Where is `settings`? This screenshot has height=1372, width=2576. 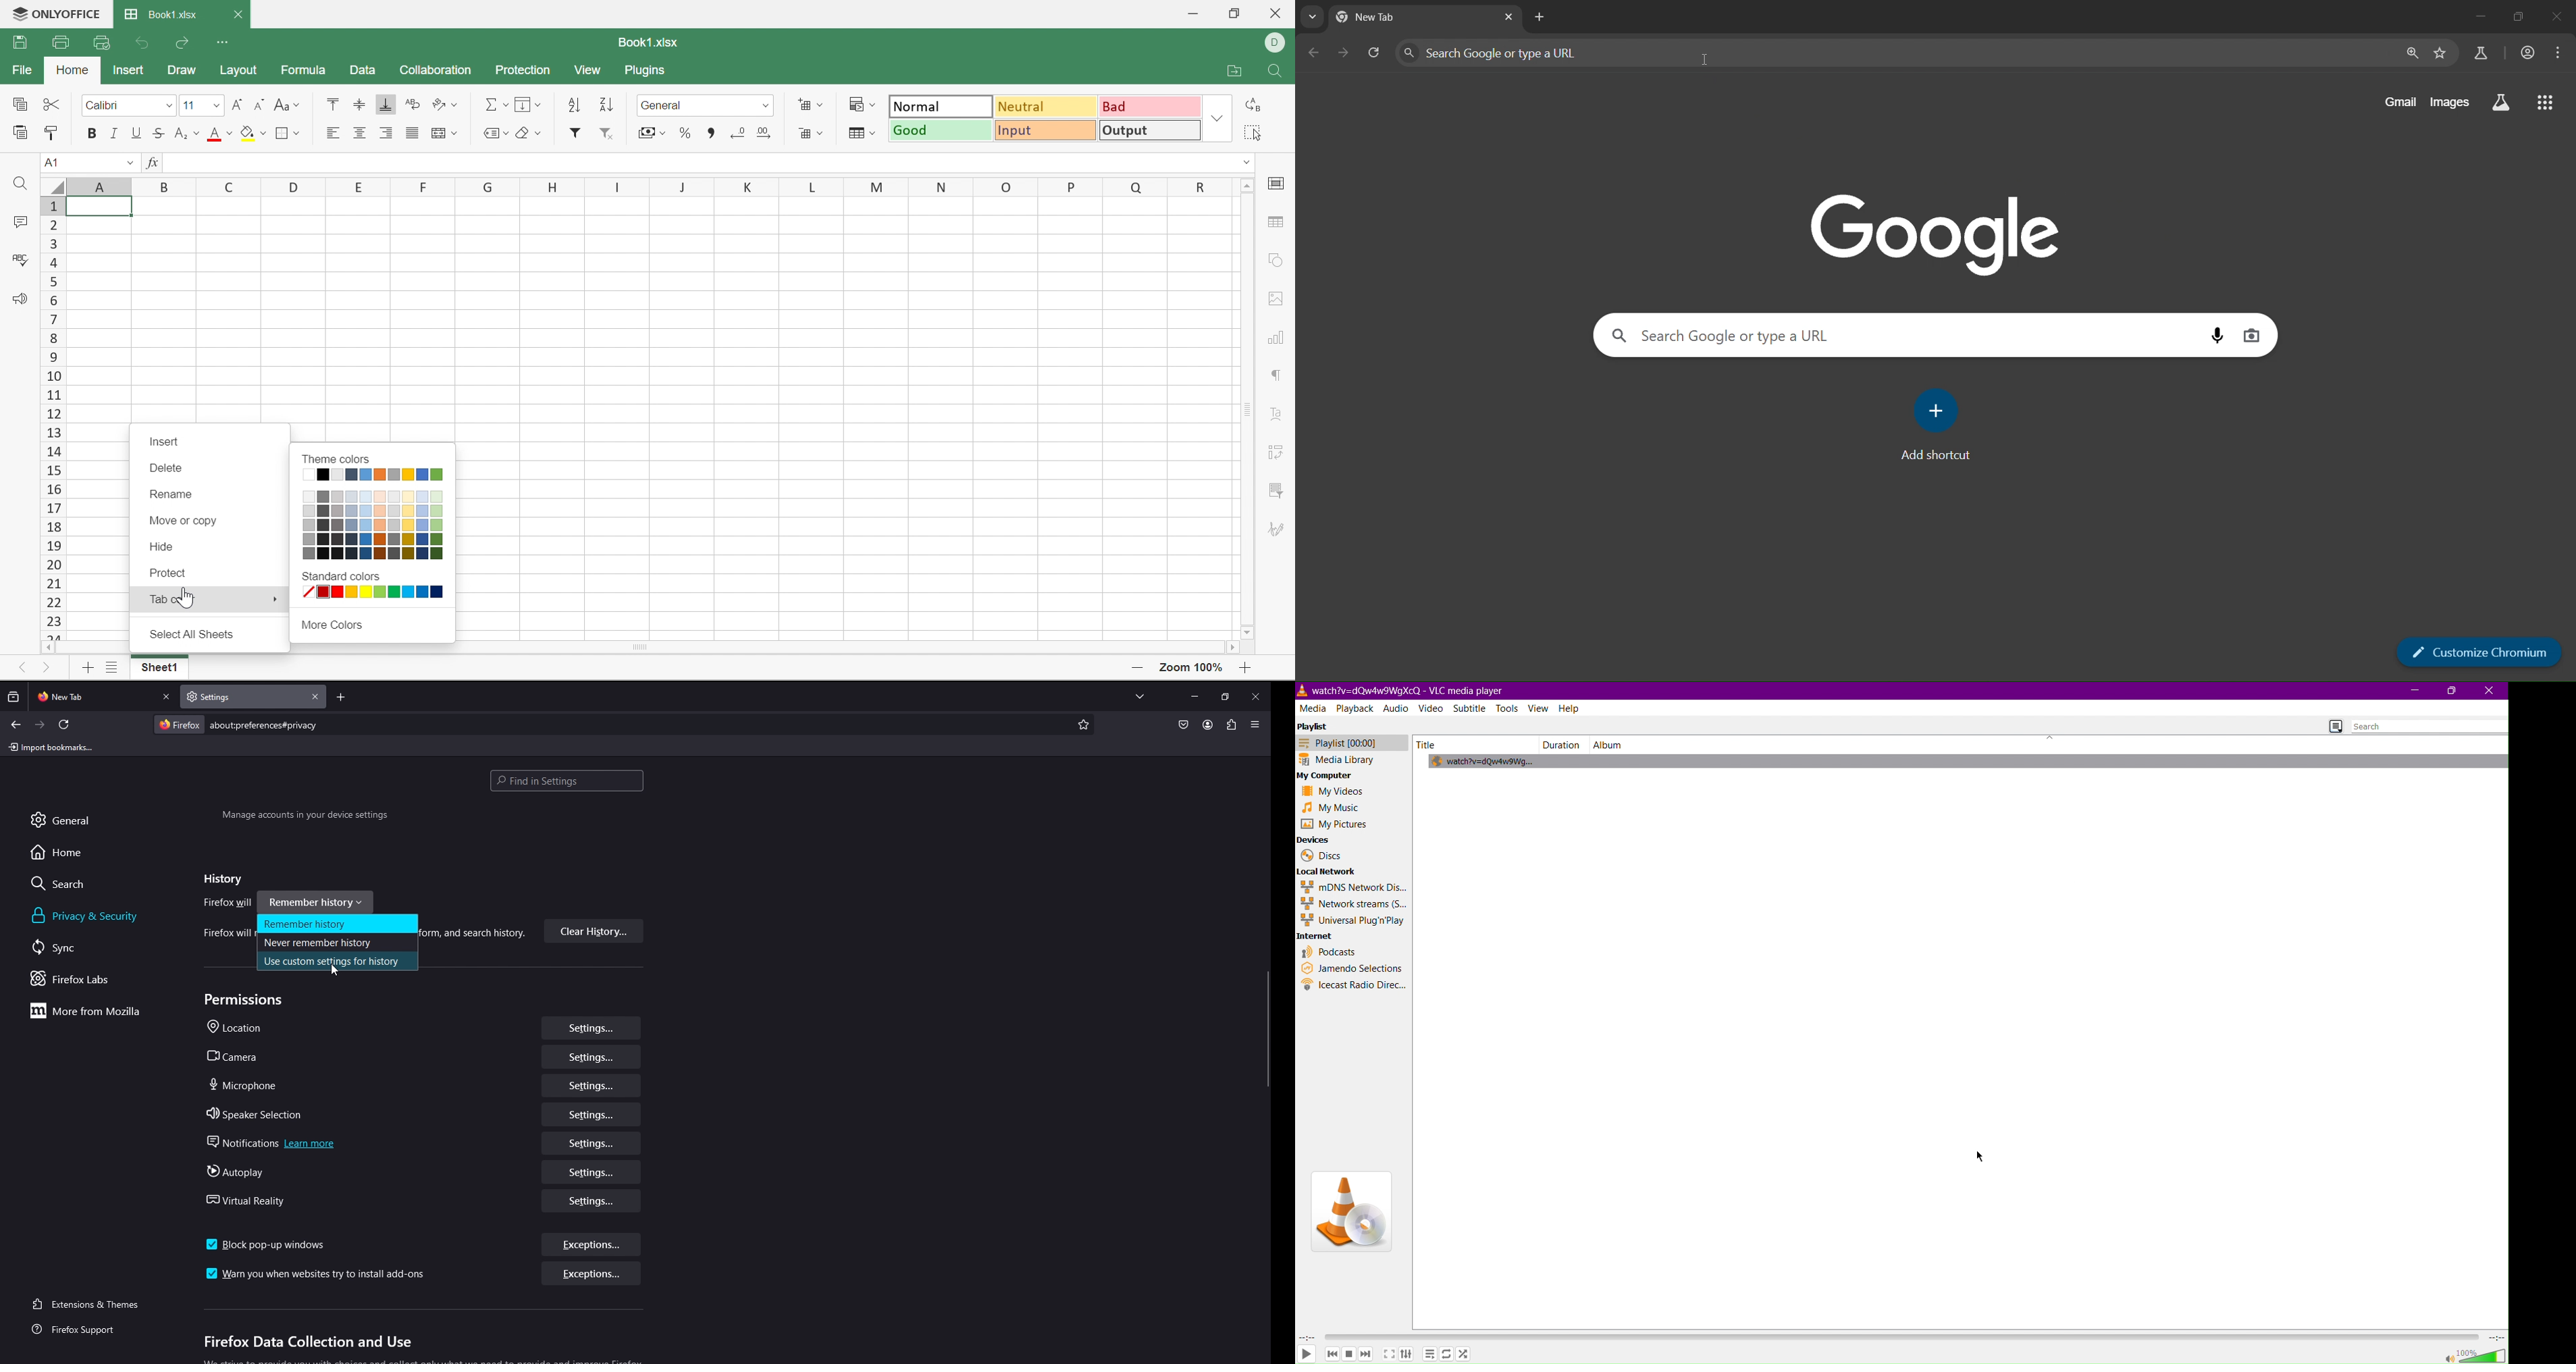
settings is located at coordinates (593, 1144).